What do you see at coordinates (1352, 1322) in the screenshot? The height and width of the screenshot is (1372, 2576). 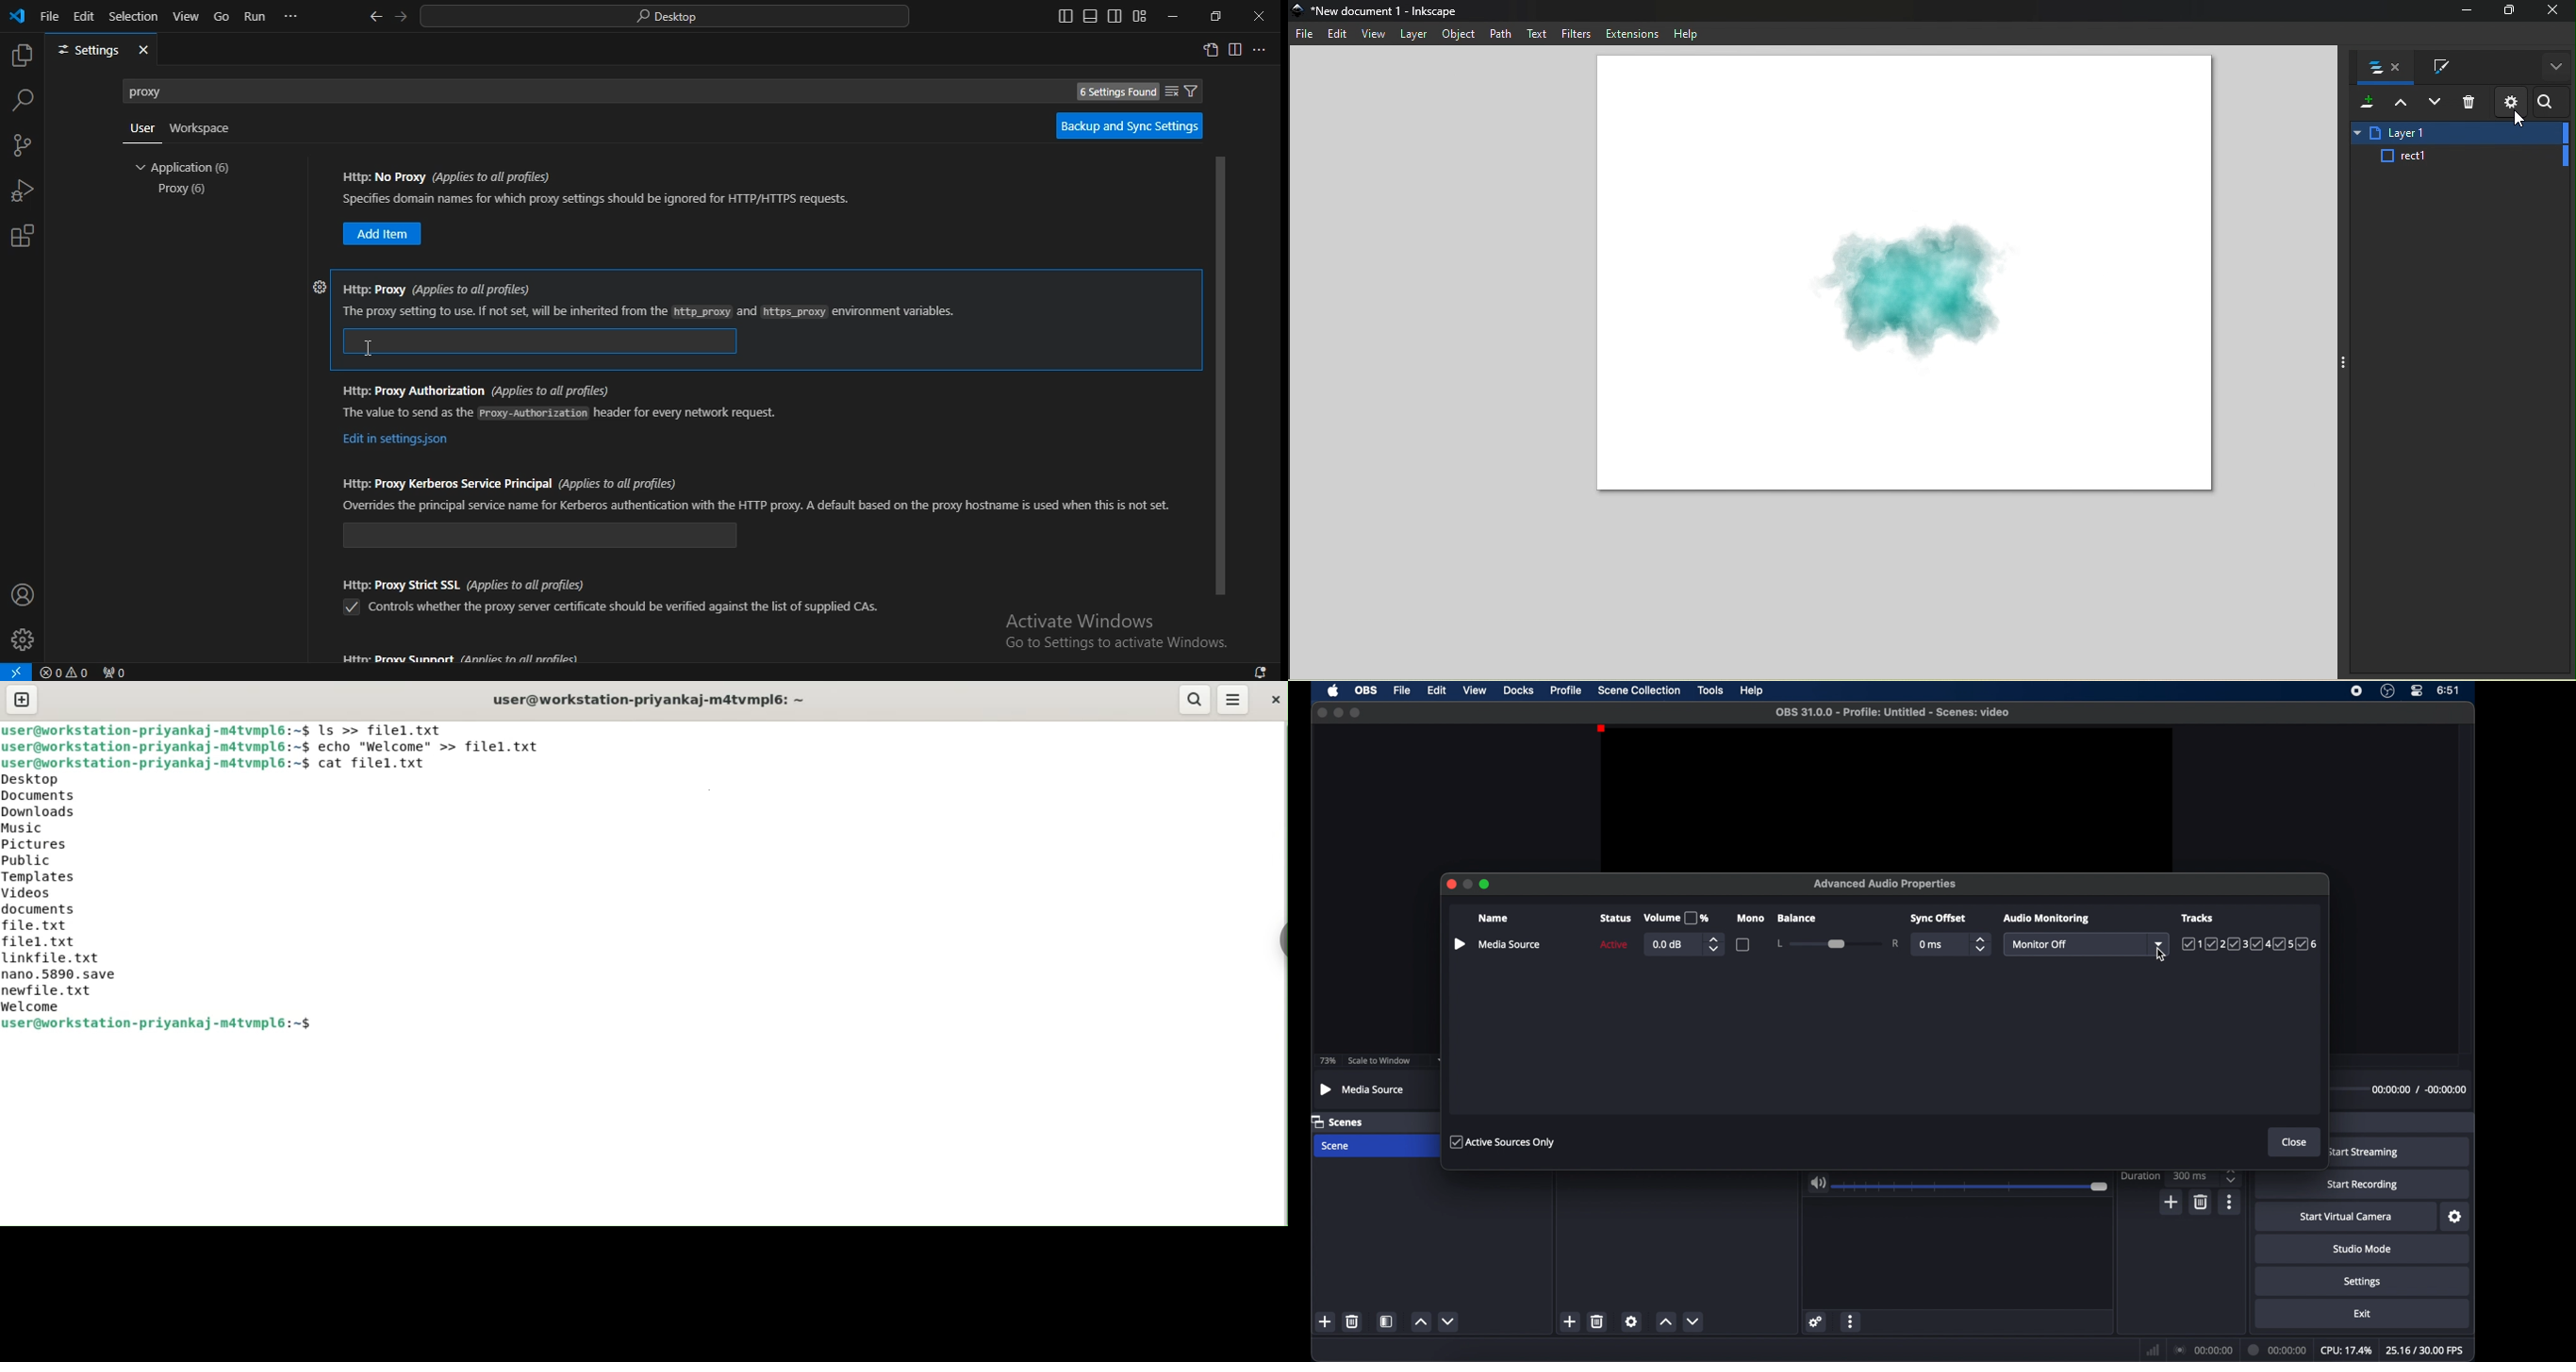 I see `delete` at bounding box center [1352, 1322].